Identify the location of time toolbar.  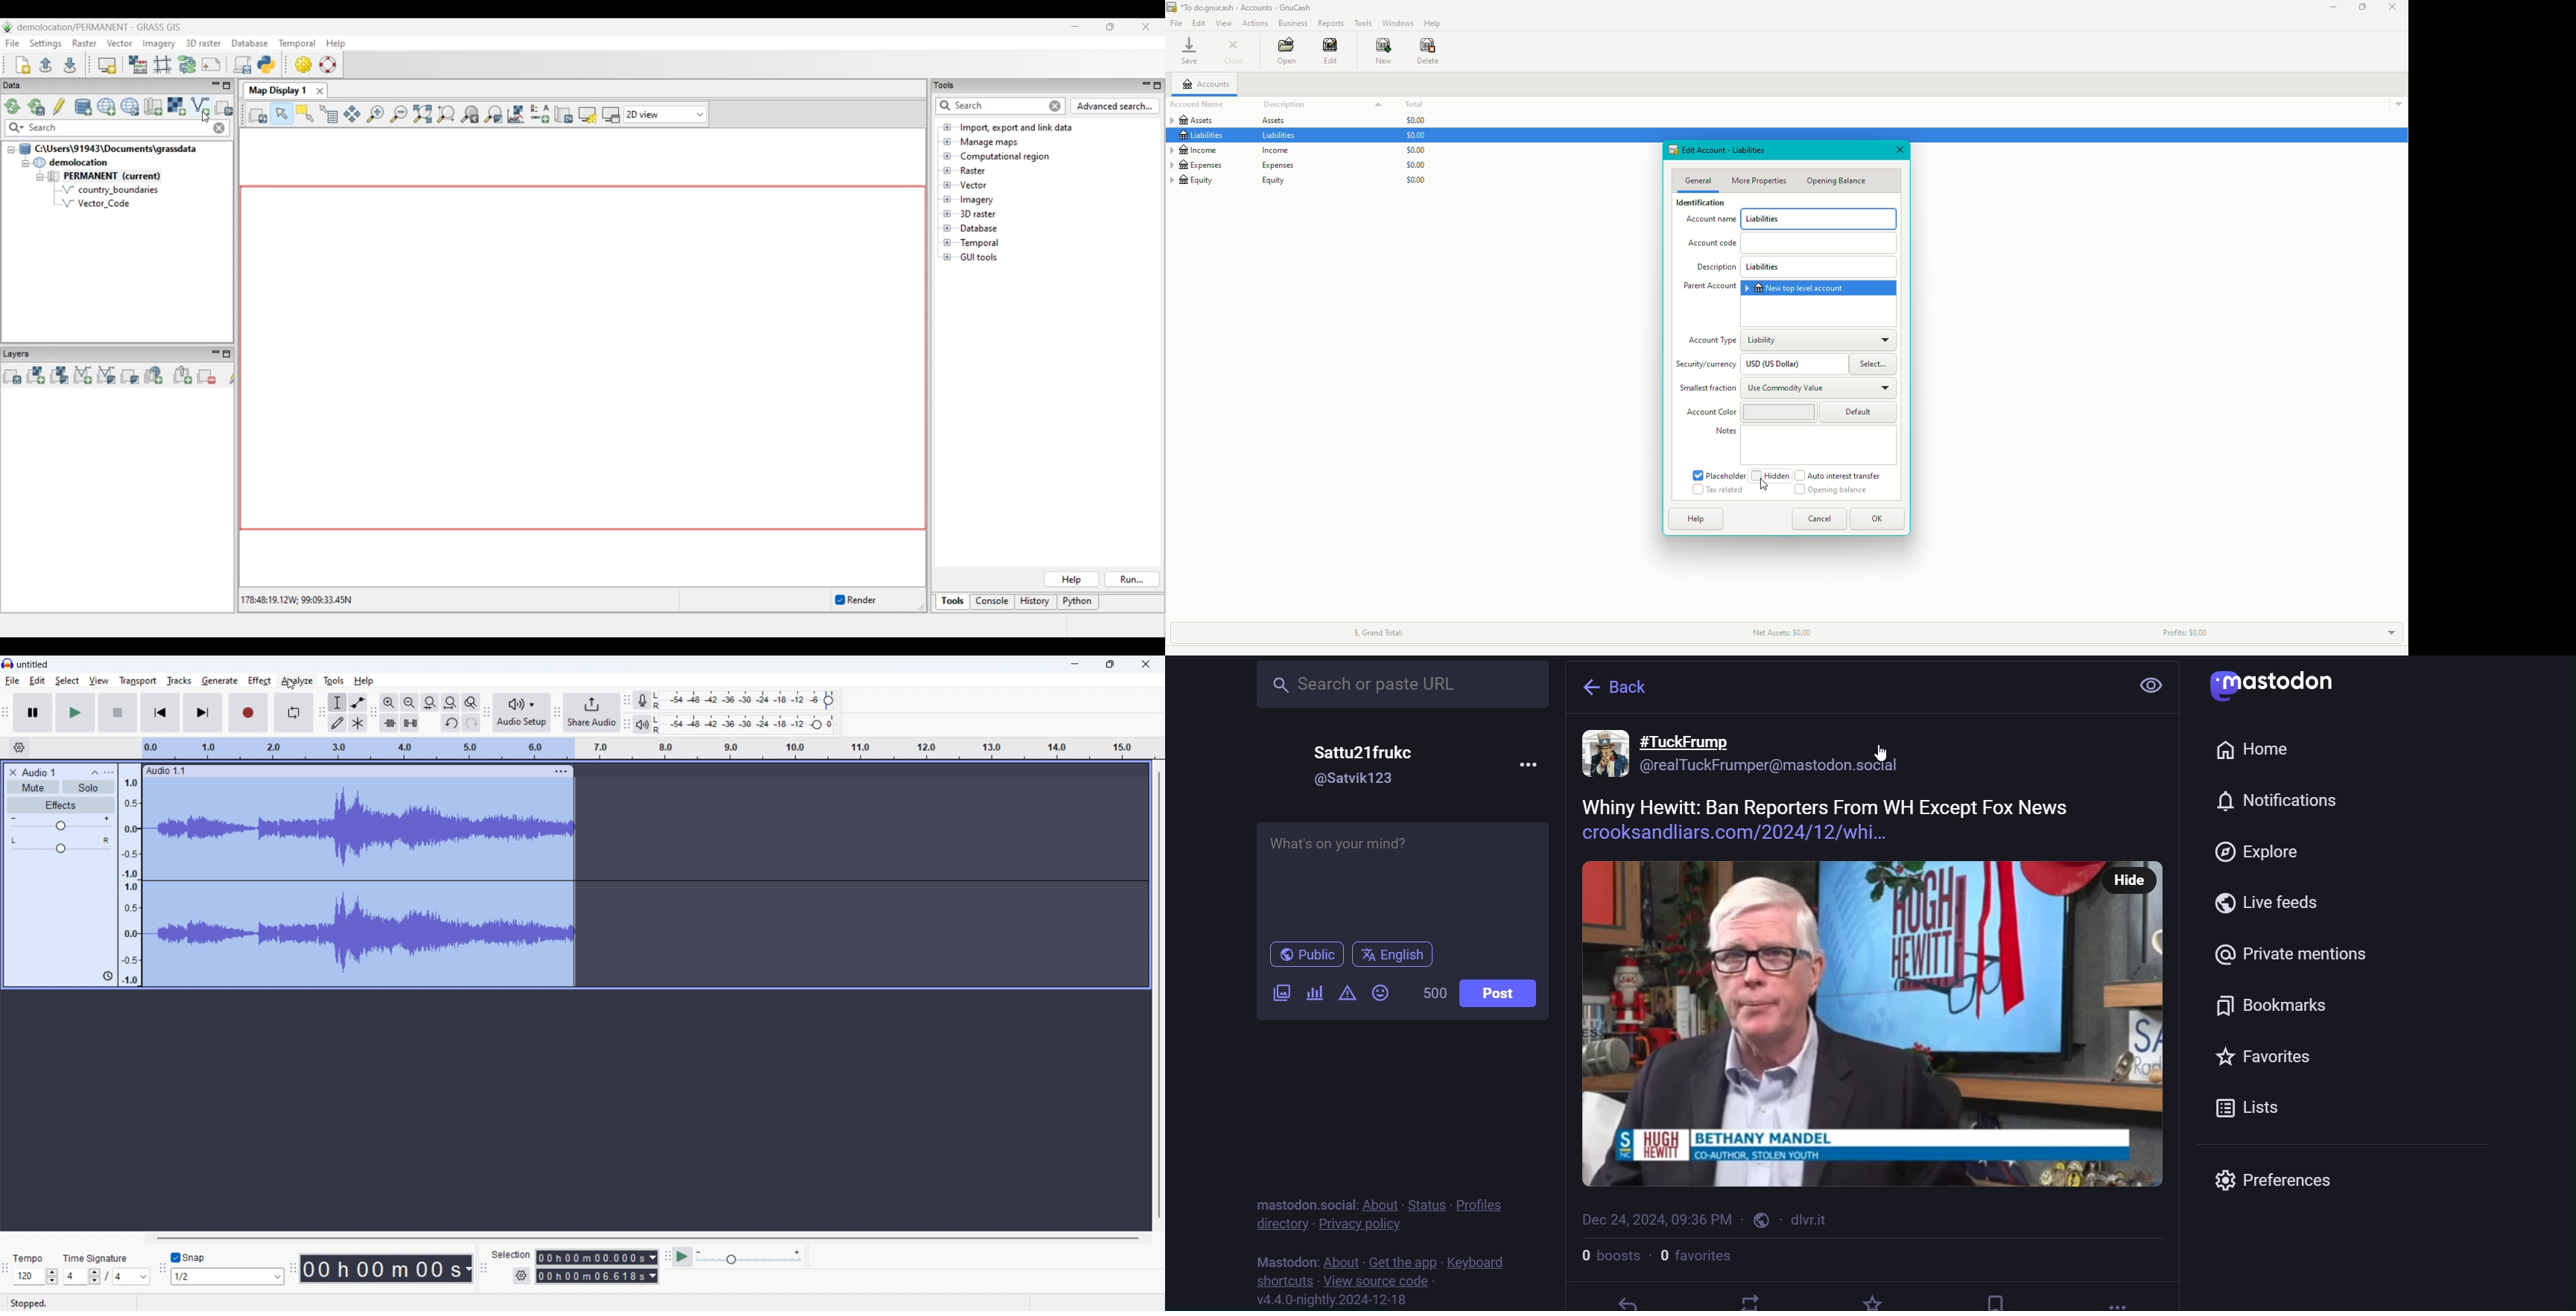
(293, 1272).